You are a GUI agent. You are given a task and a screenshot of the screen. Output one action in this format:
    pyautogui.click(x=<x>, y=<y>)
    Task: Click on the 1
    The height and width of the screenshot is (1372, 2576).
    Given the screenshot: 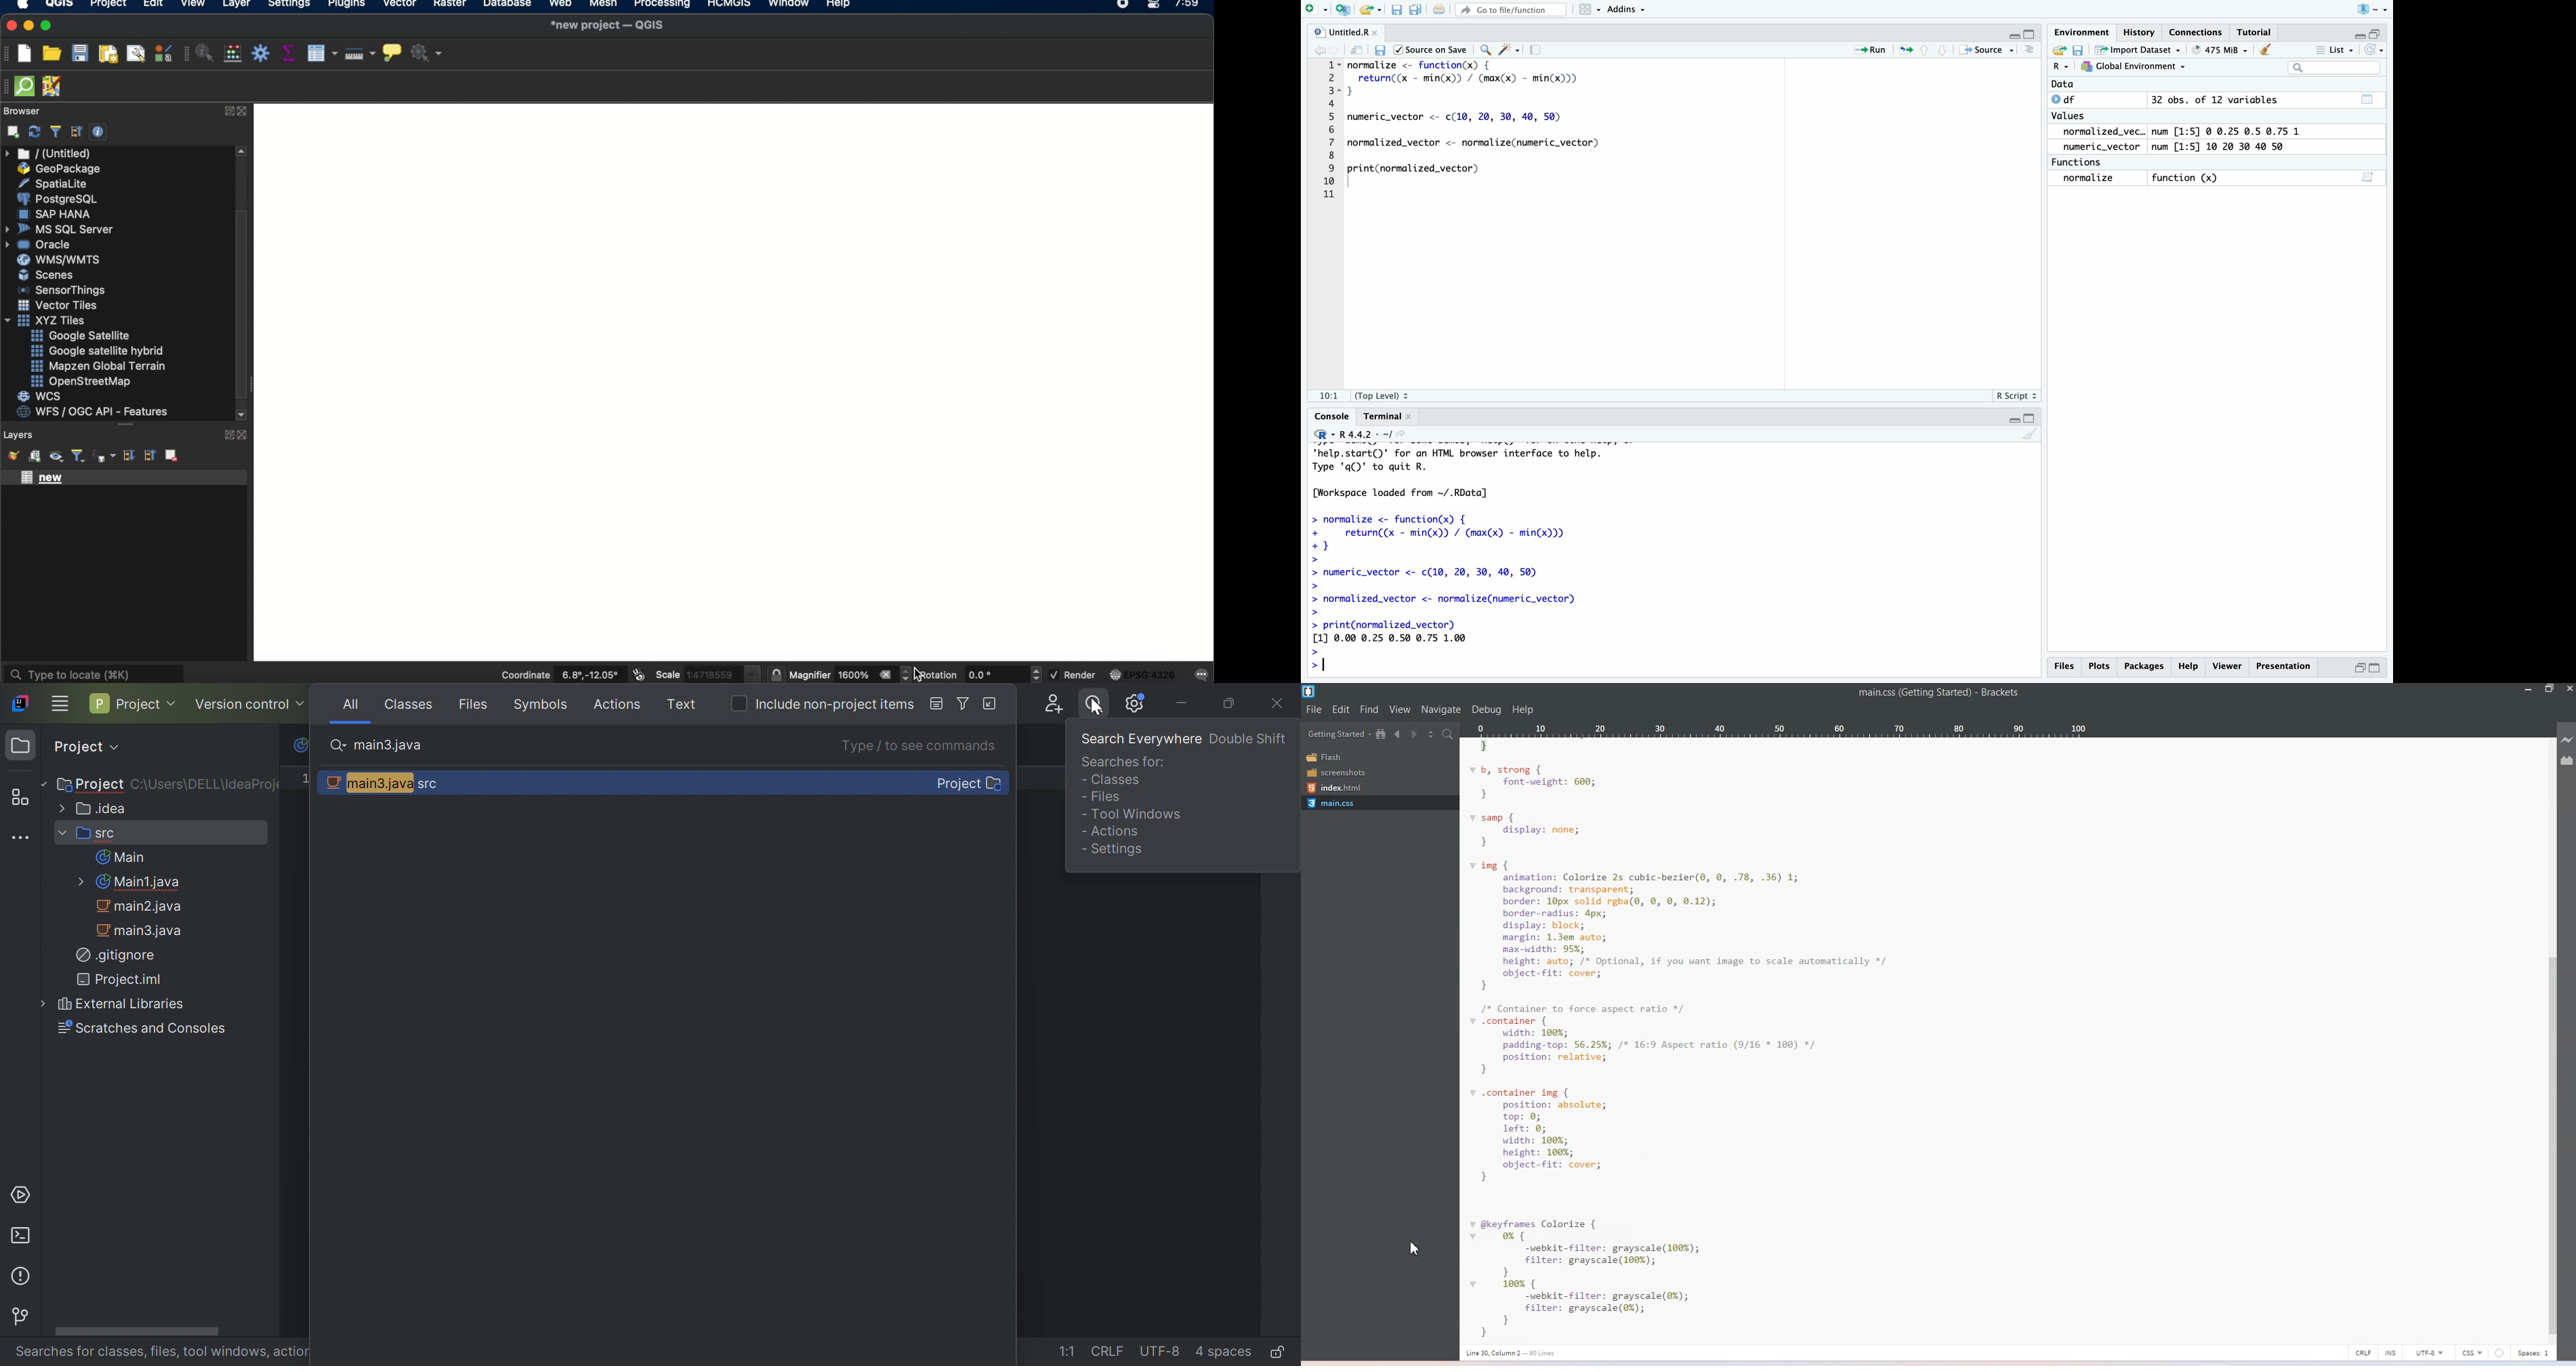 What is the action you would take?
    pyautogui.click(x=309, y=778)
    